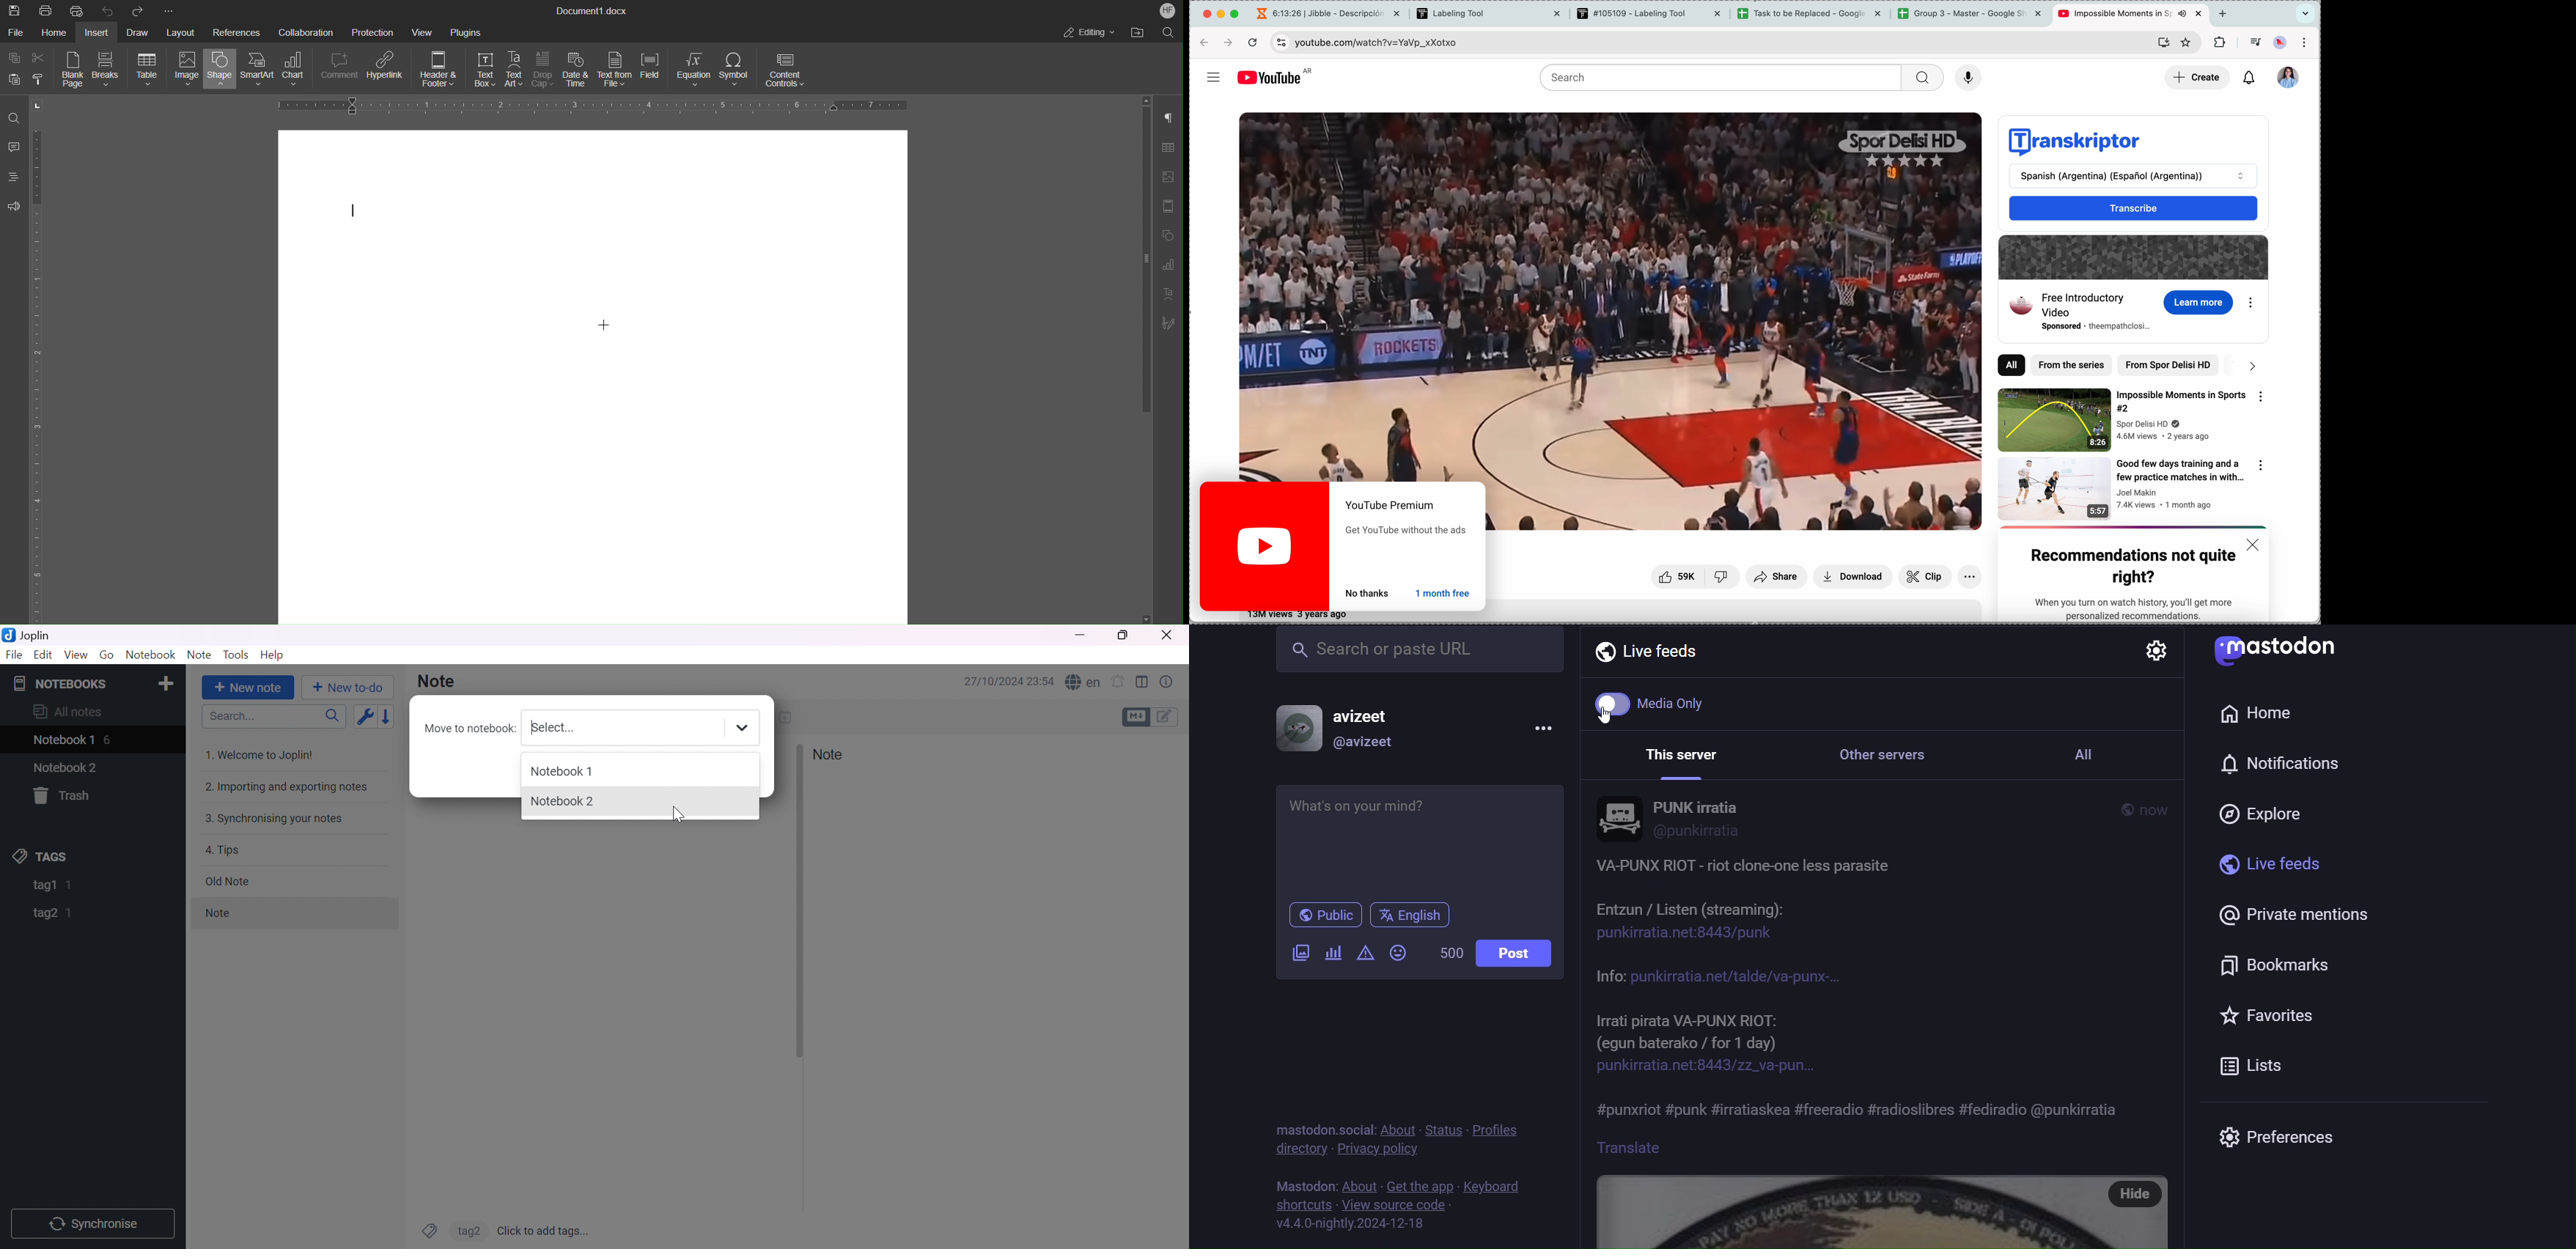 The image size is (2576, 1260). I want to click on Insert, so click(99, 32).